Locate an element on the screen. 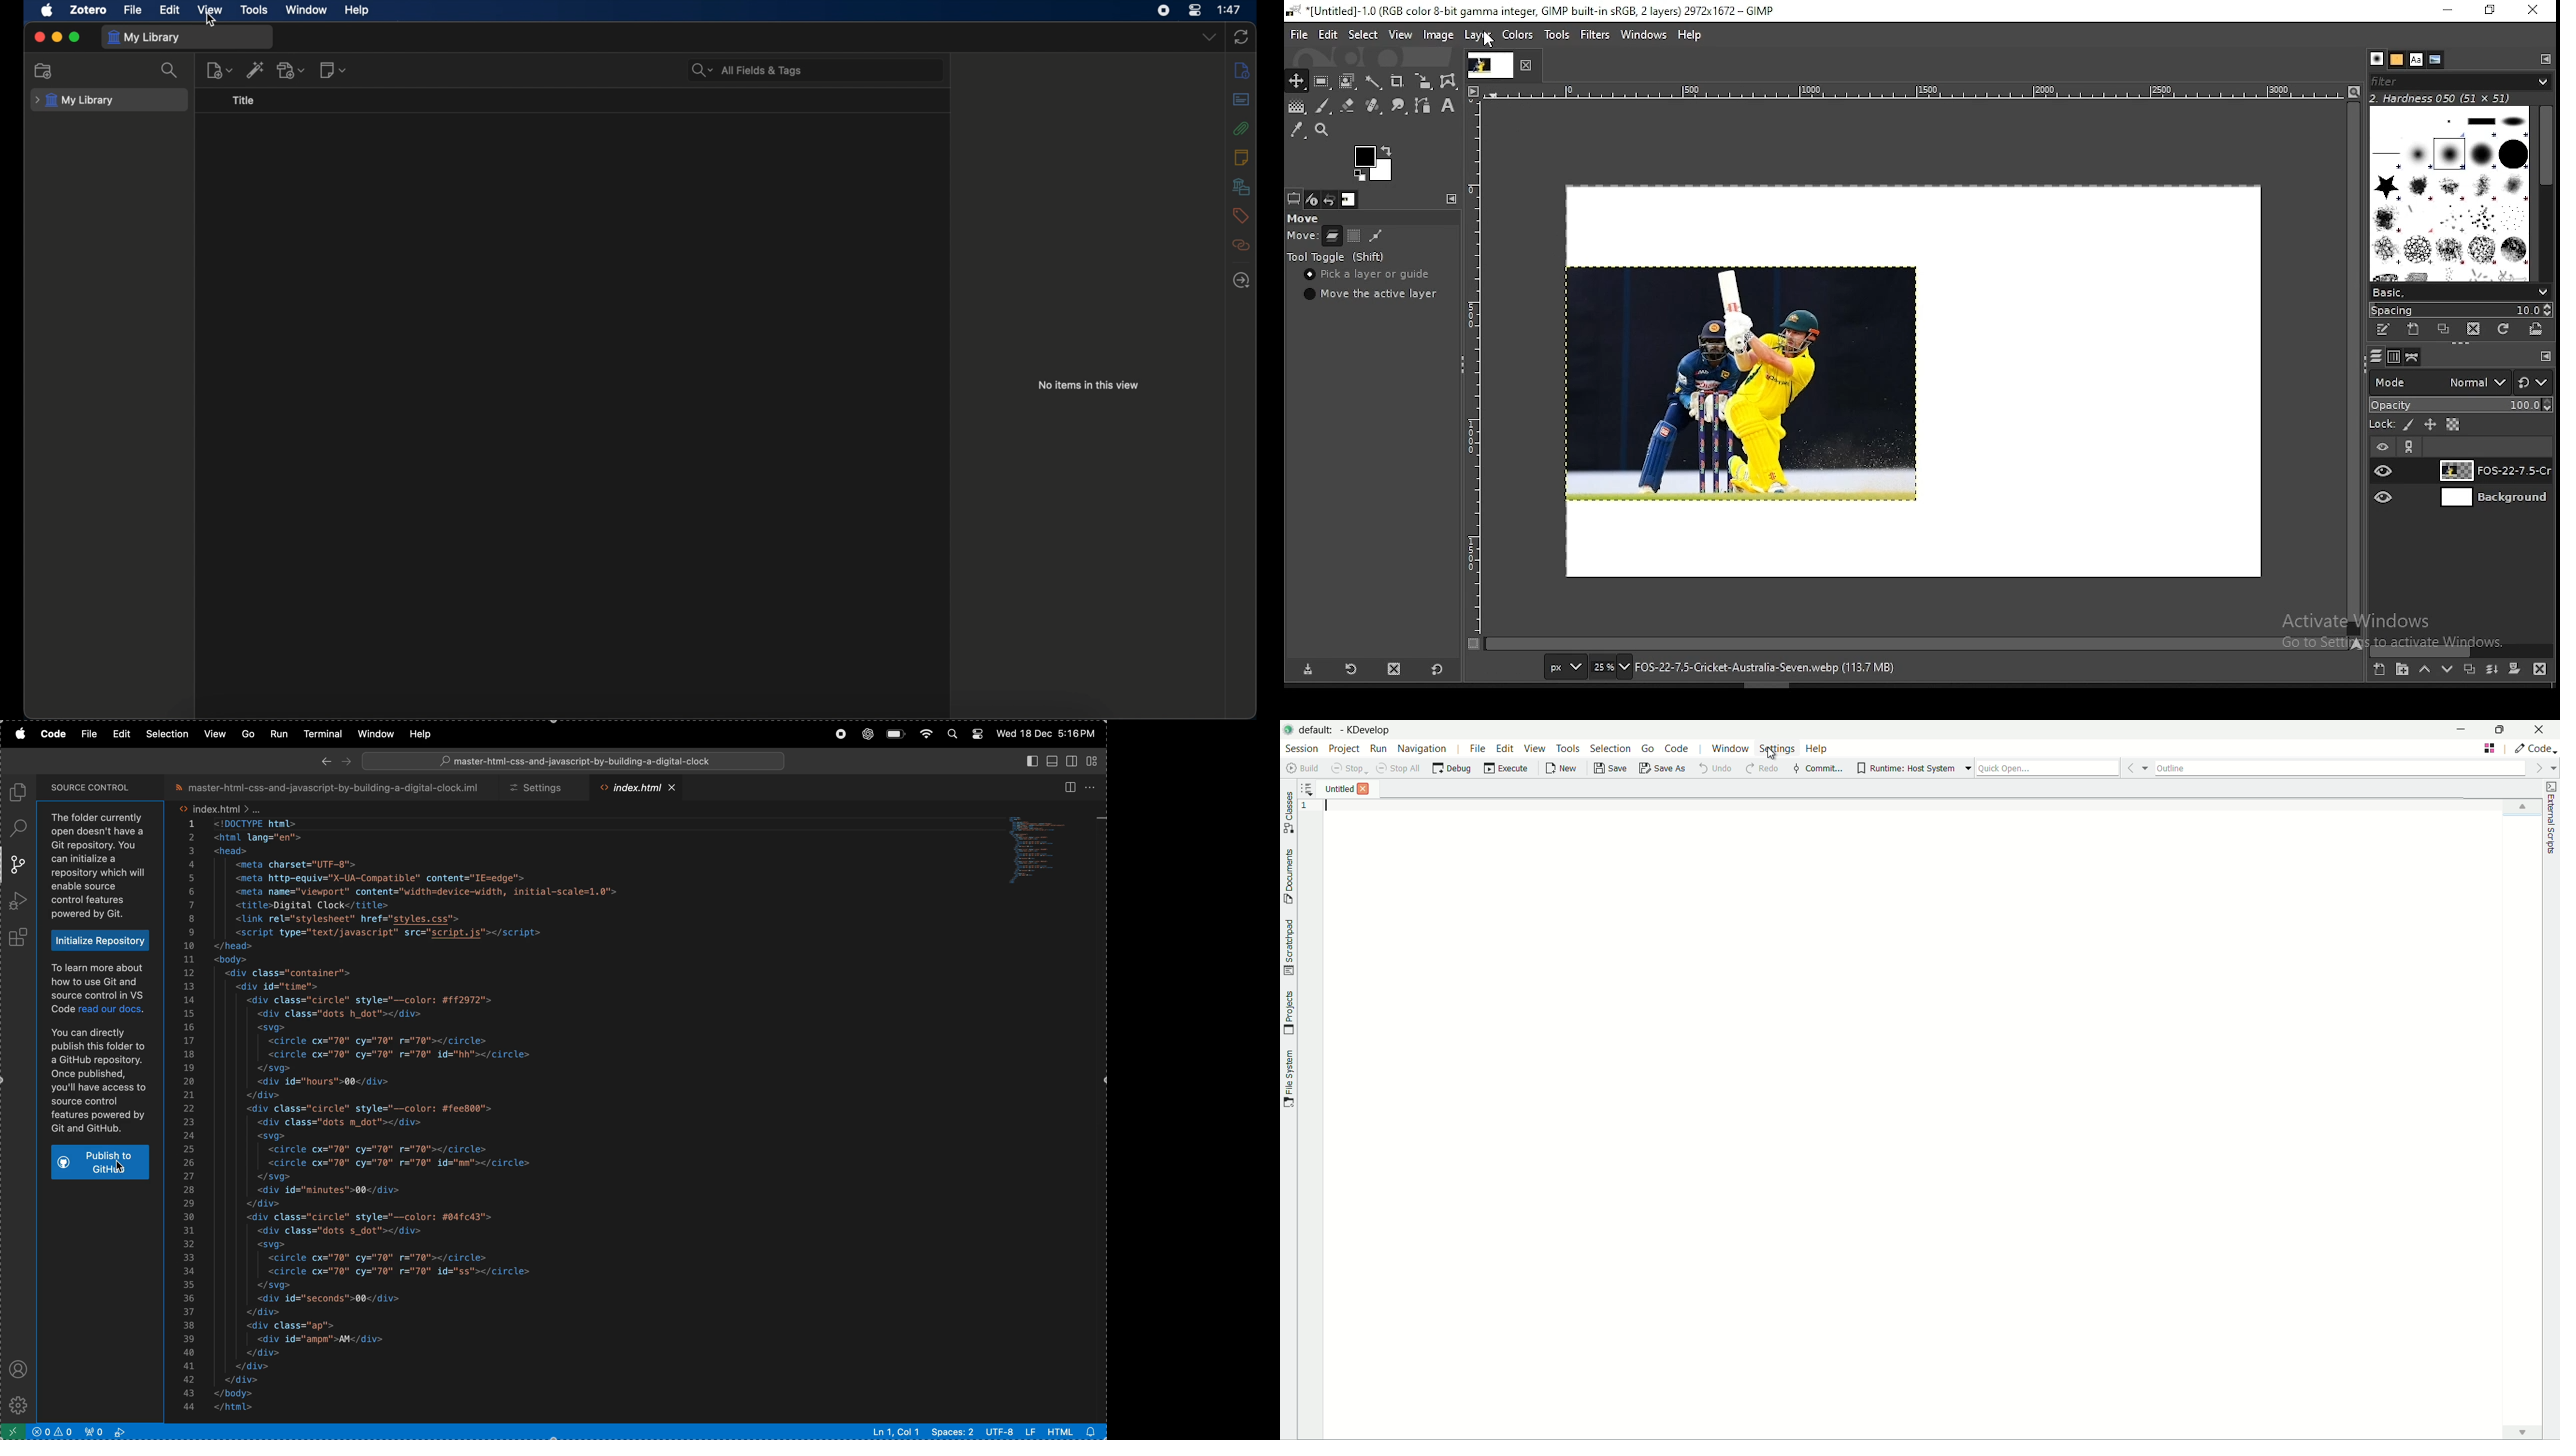  lock alpha channel is located at coordinates (2452, 425).